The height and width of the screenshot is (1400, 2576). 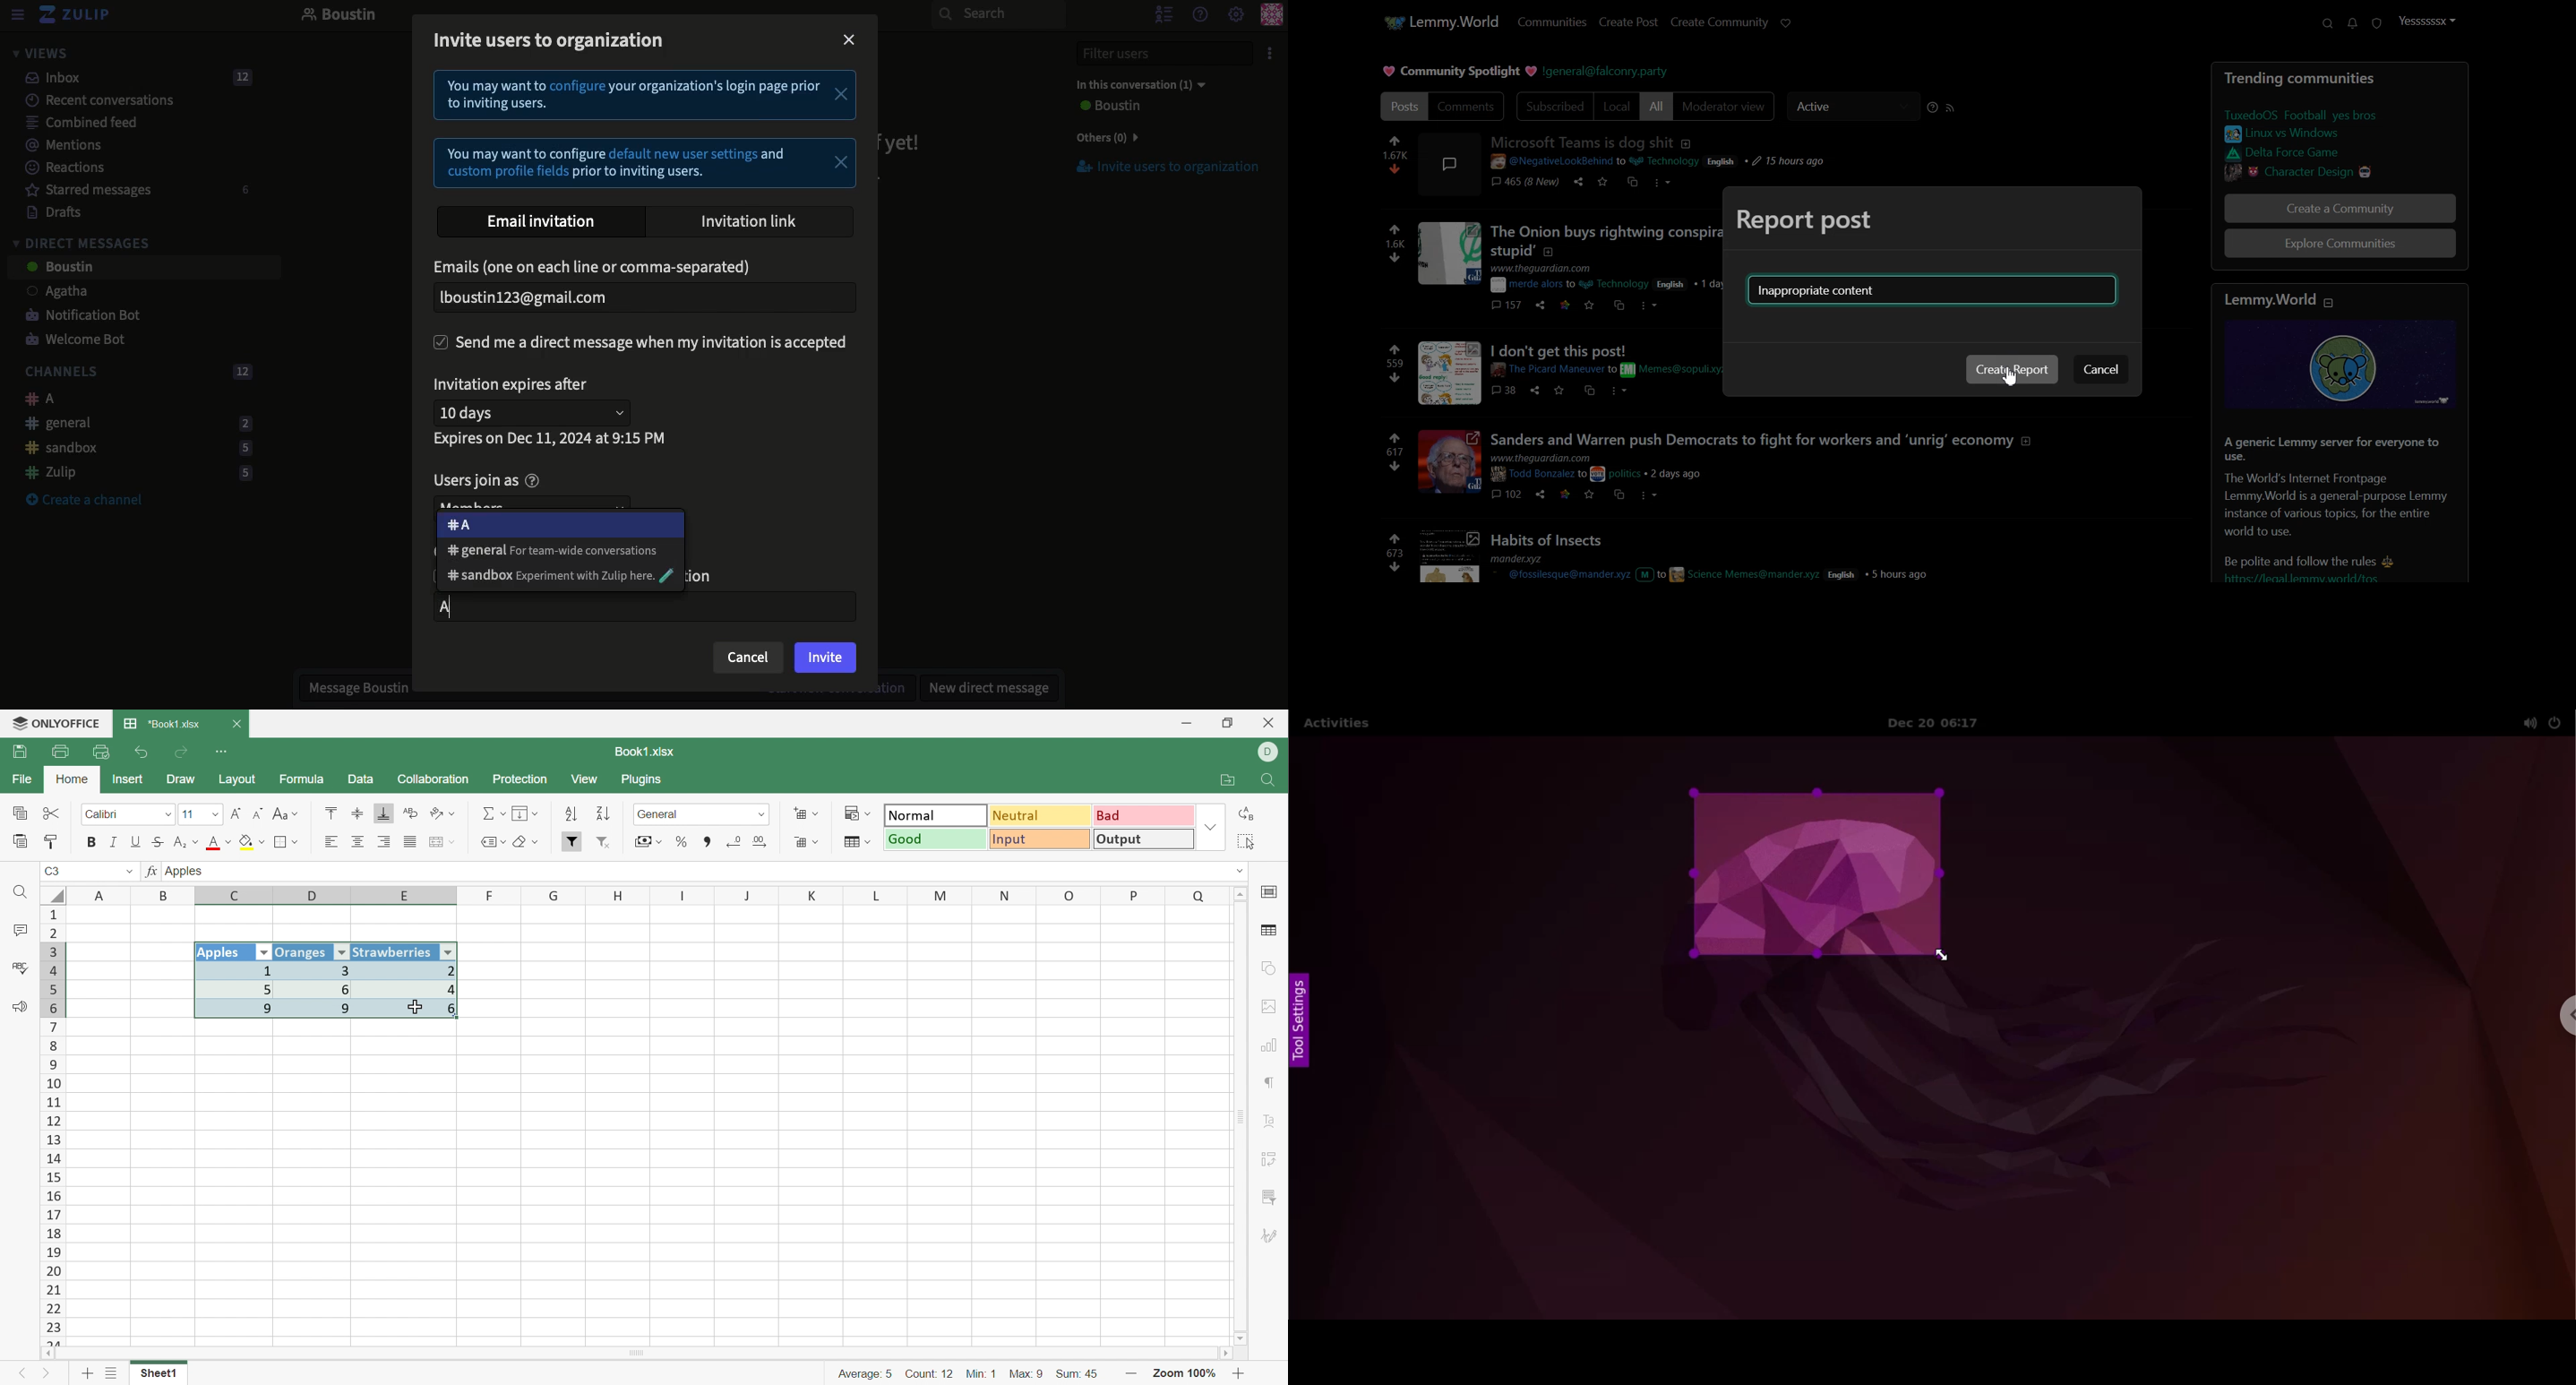 What do you see at coordinates (286, 842) in the screenshot?
I see `Borders` at bounding box center [286, 842].